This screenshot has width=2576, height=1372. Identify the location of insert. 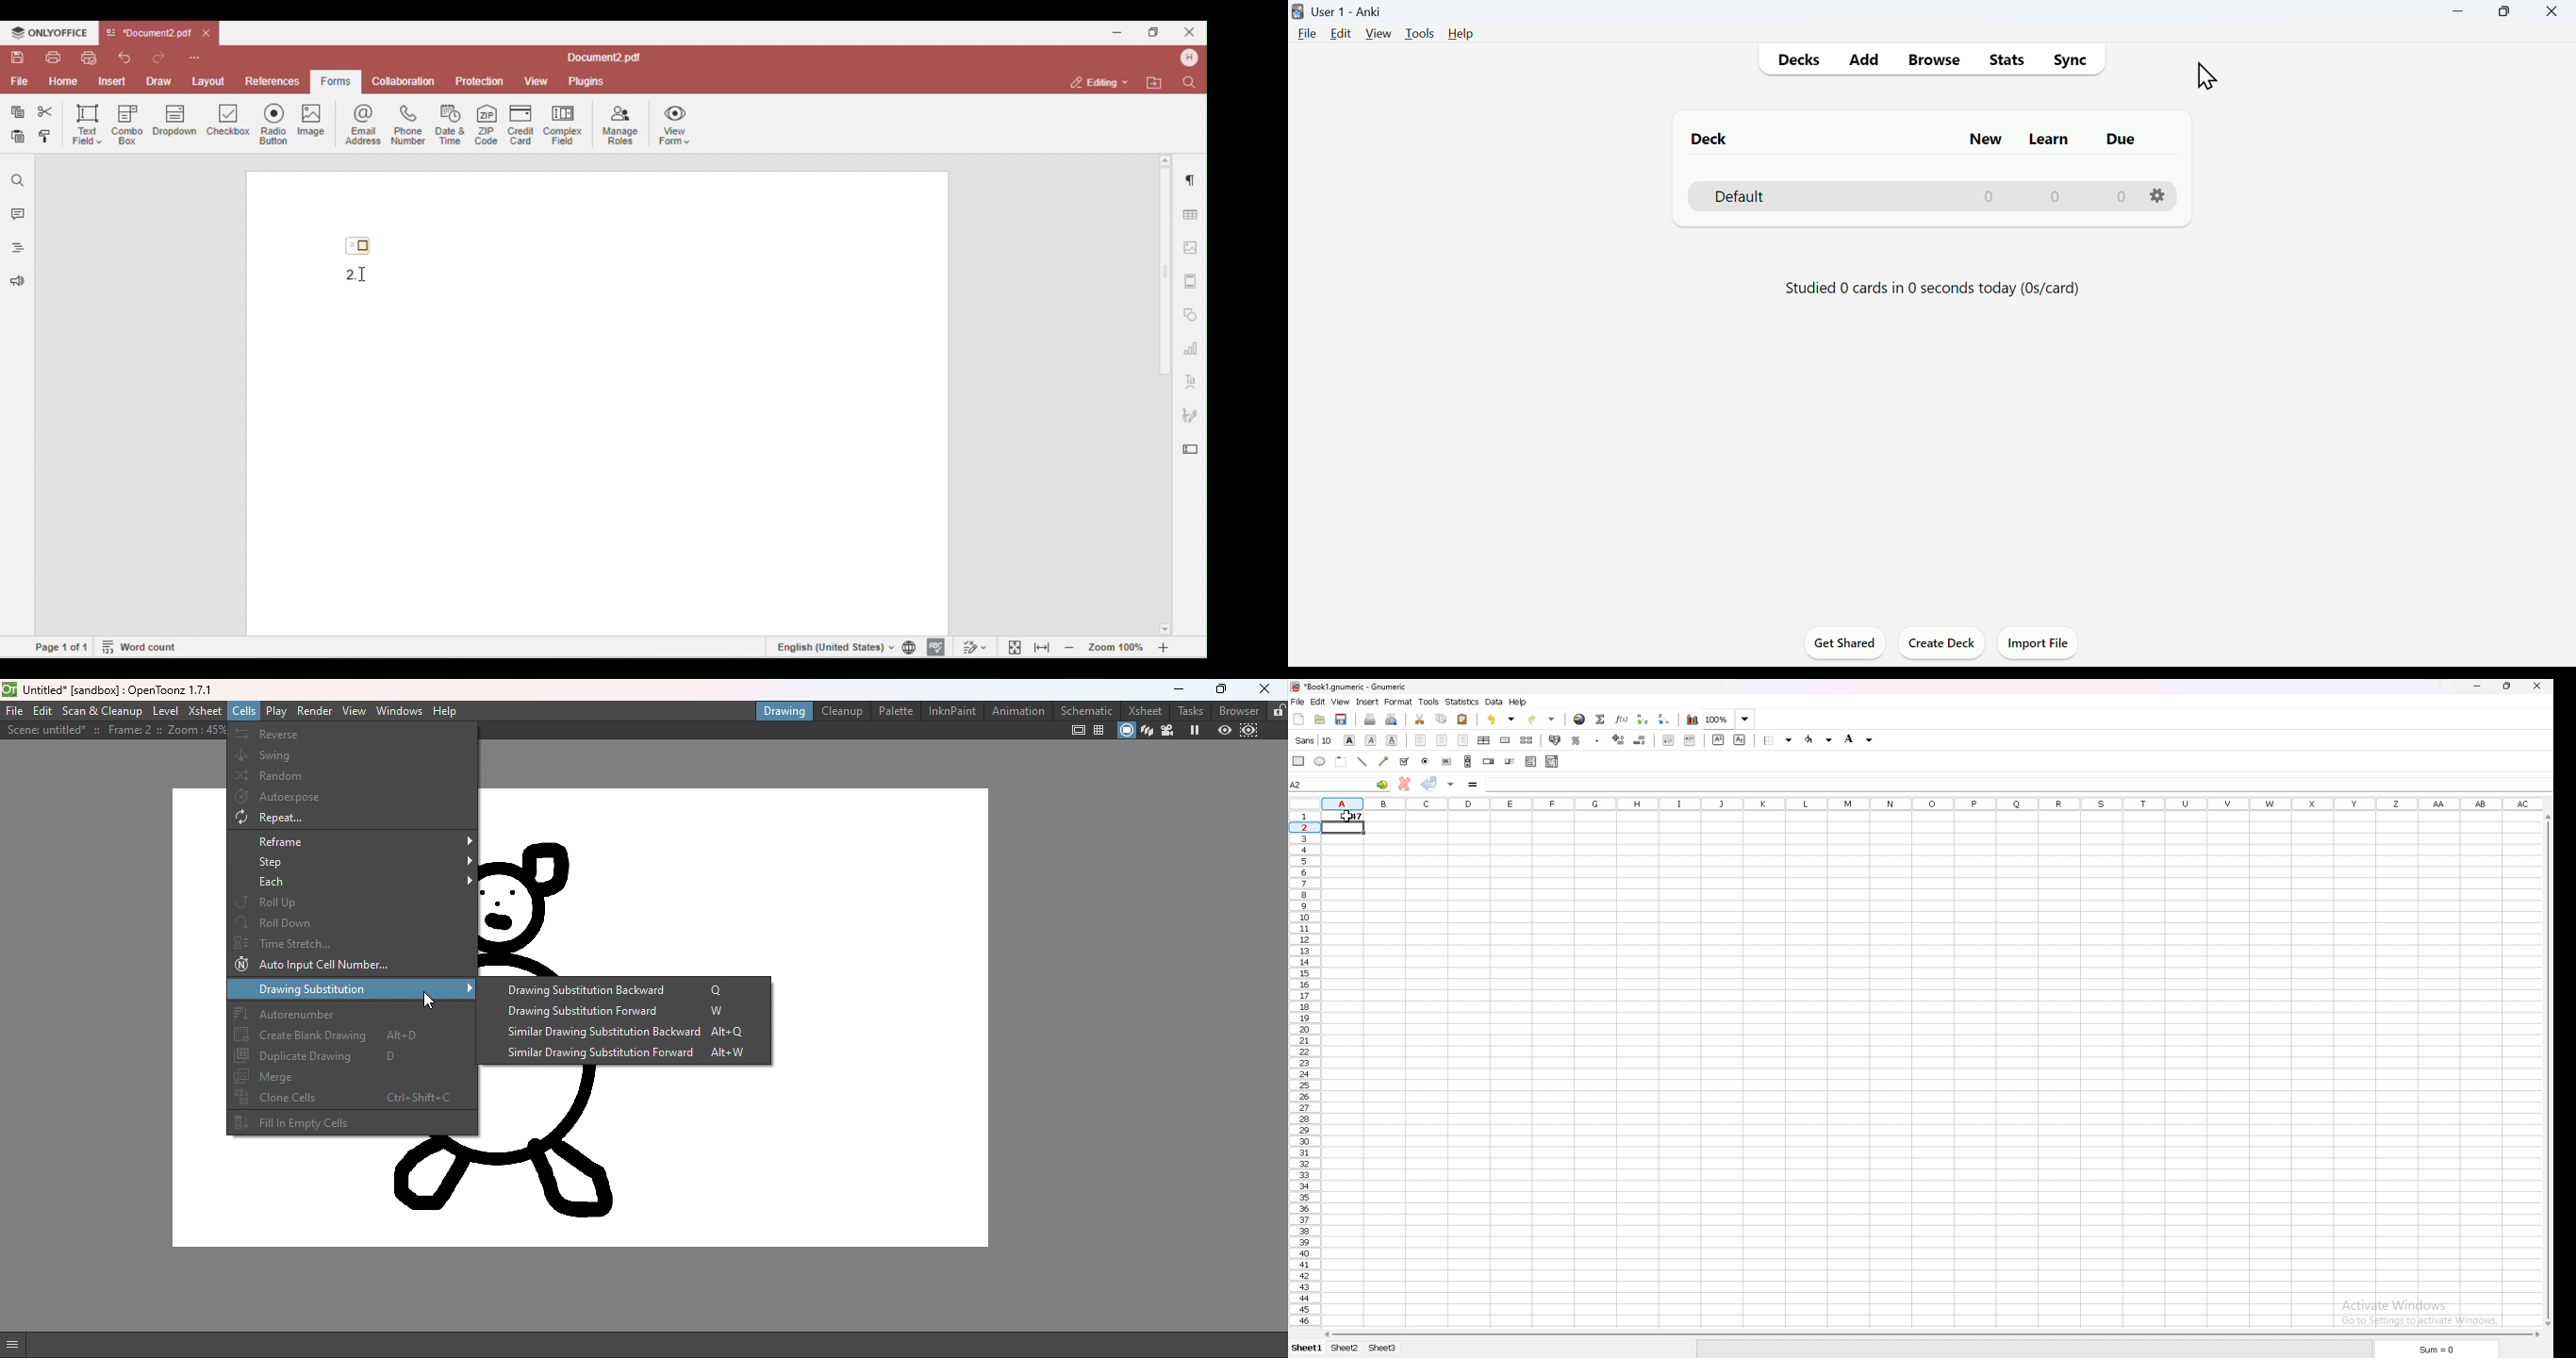
(1368, 701).